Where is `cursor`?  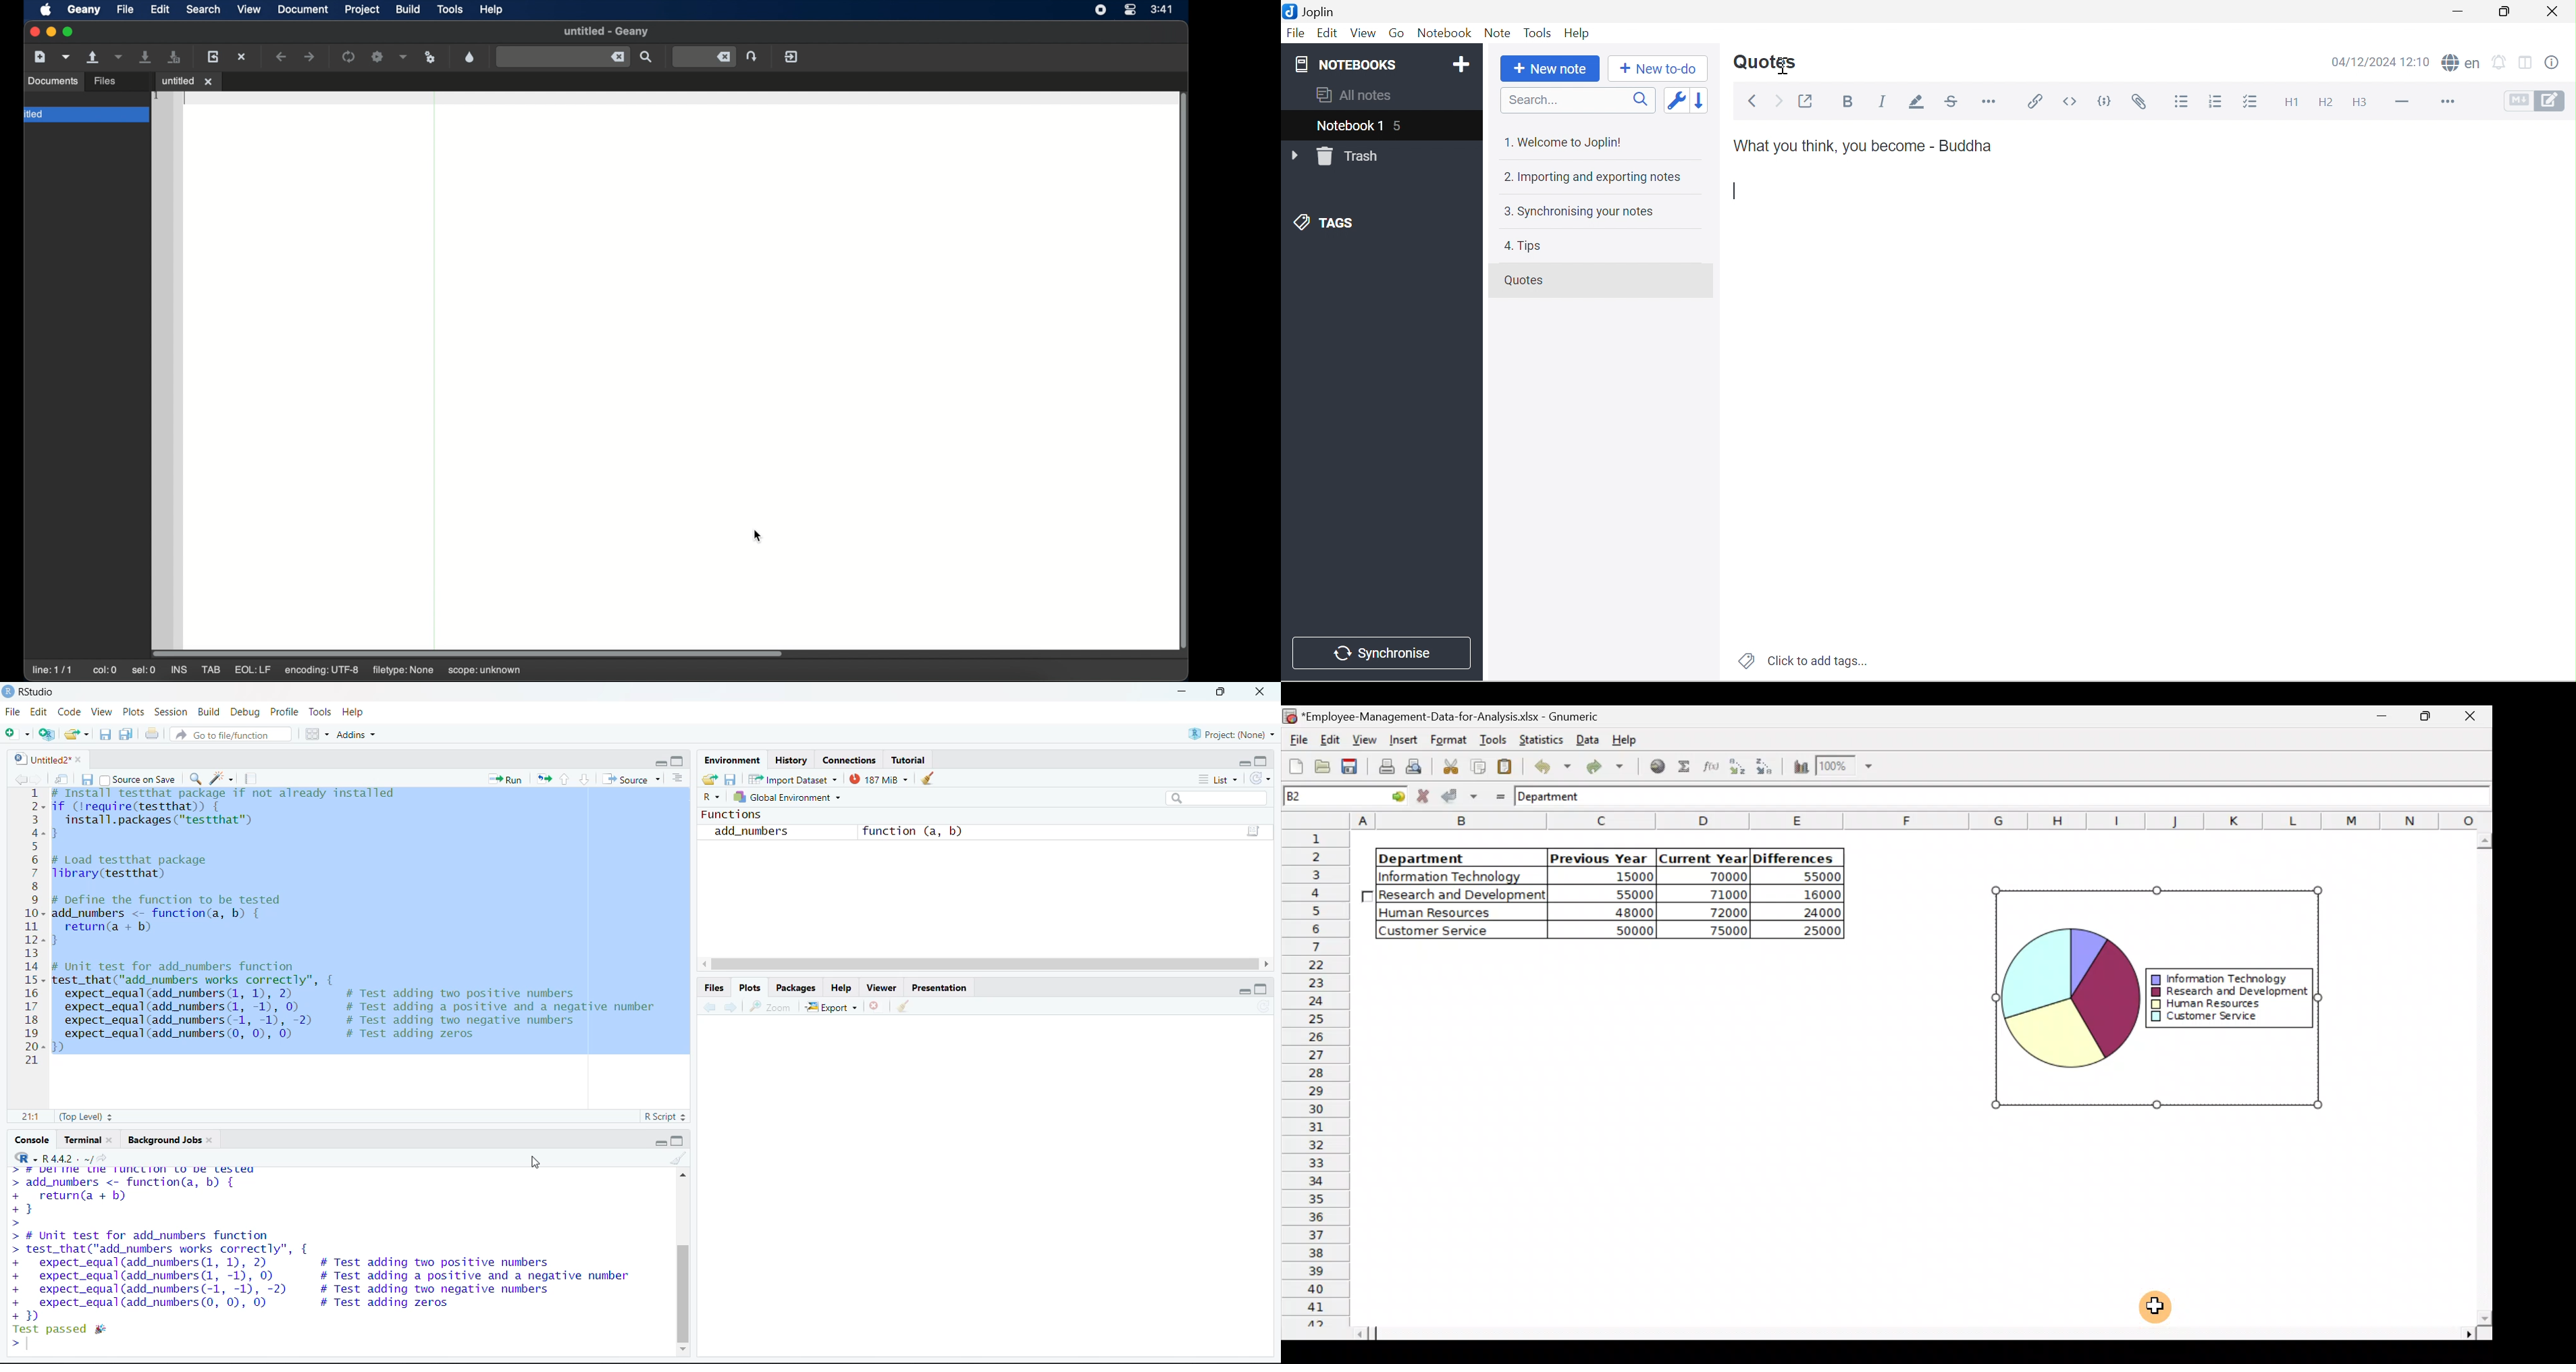 cursor is located at coordinates (535, 1160).